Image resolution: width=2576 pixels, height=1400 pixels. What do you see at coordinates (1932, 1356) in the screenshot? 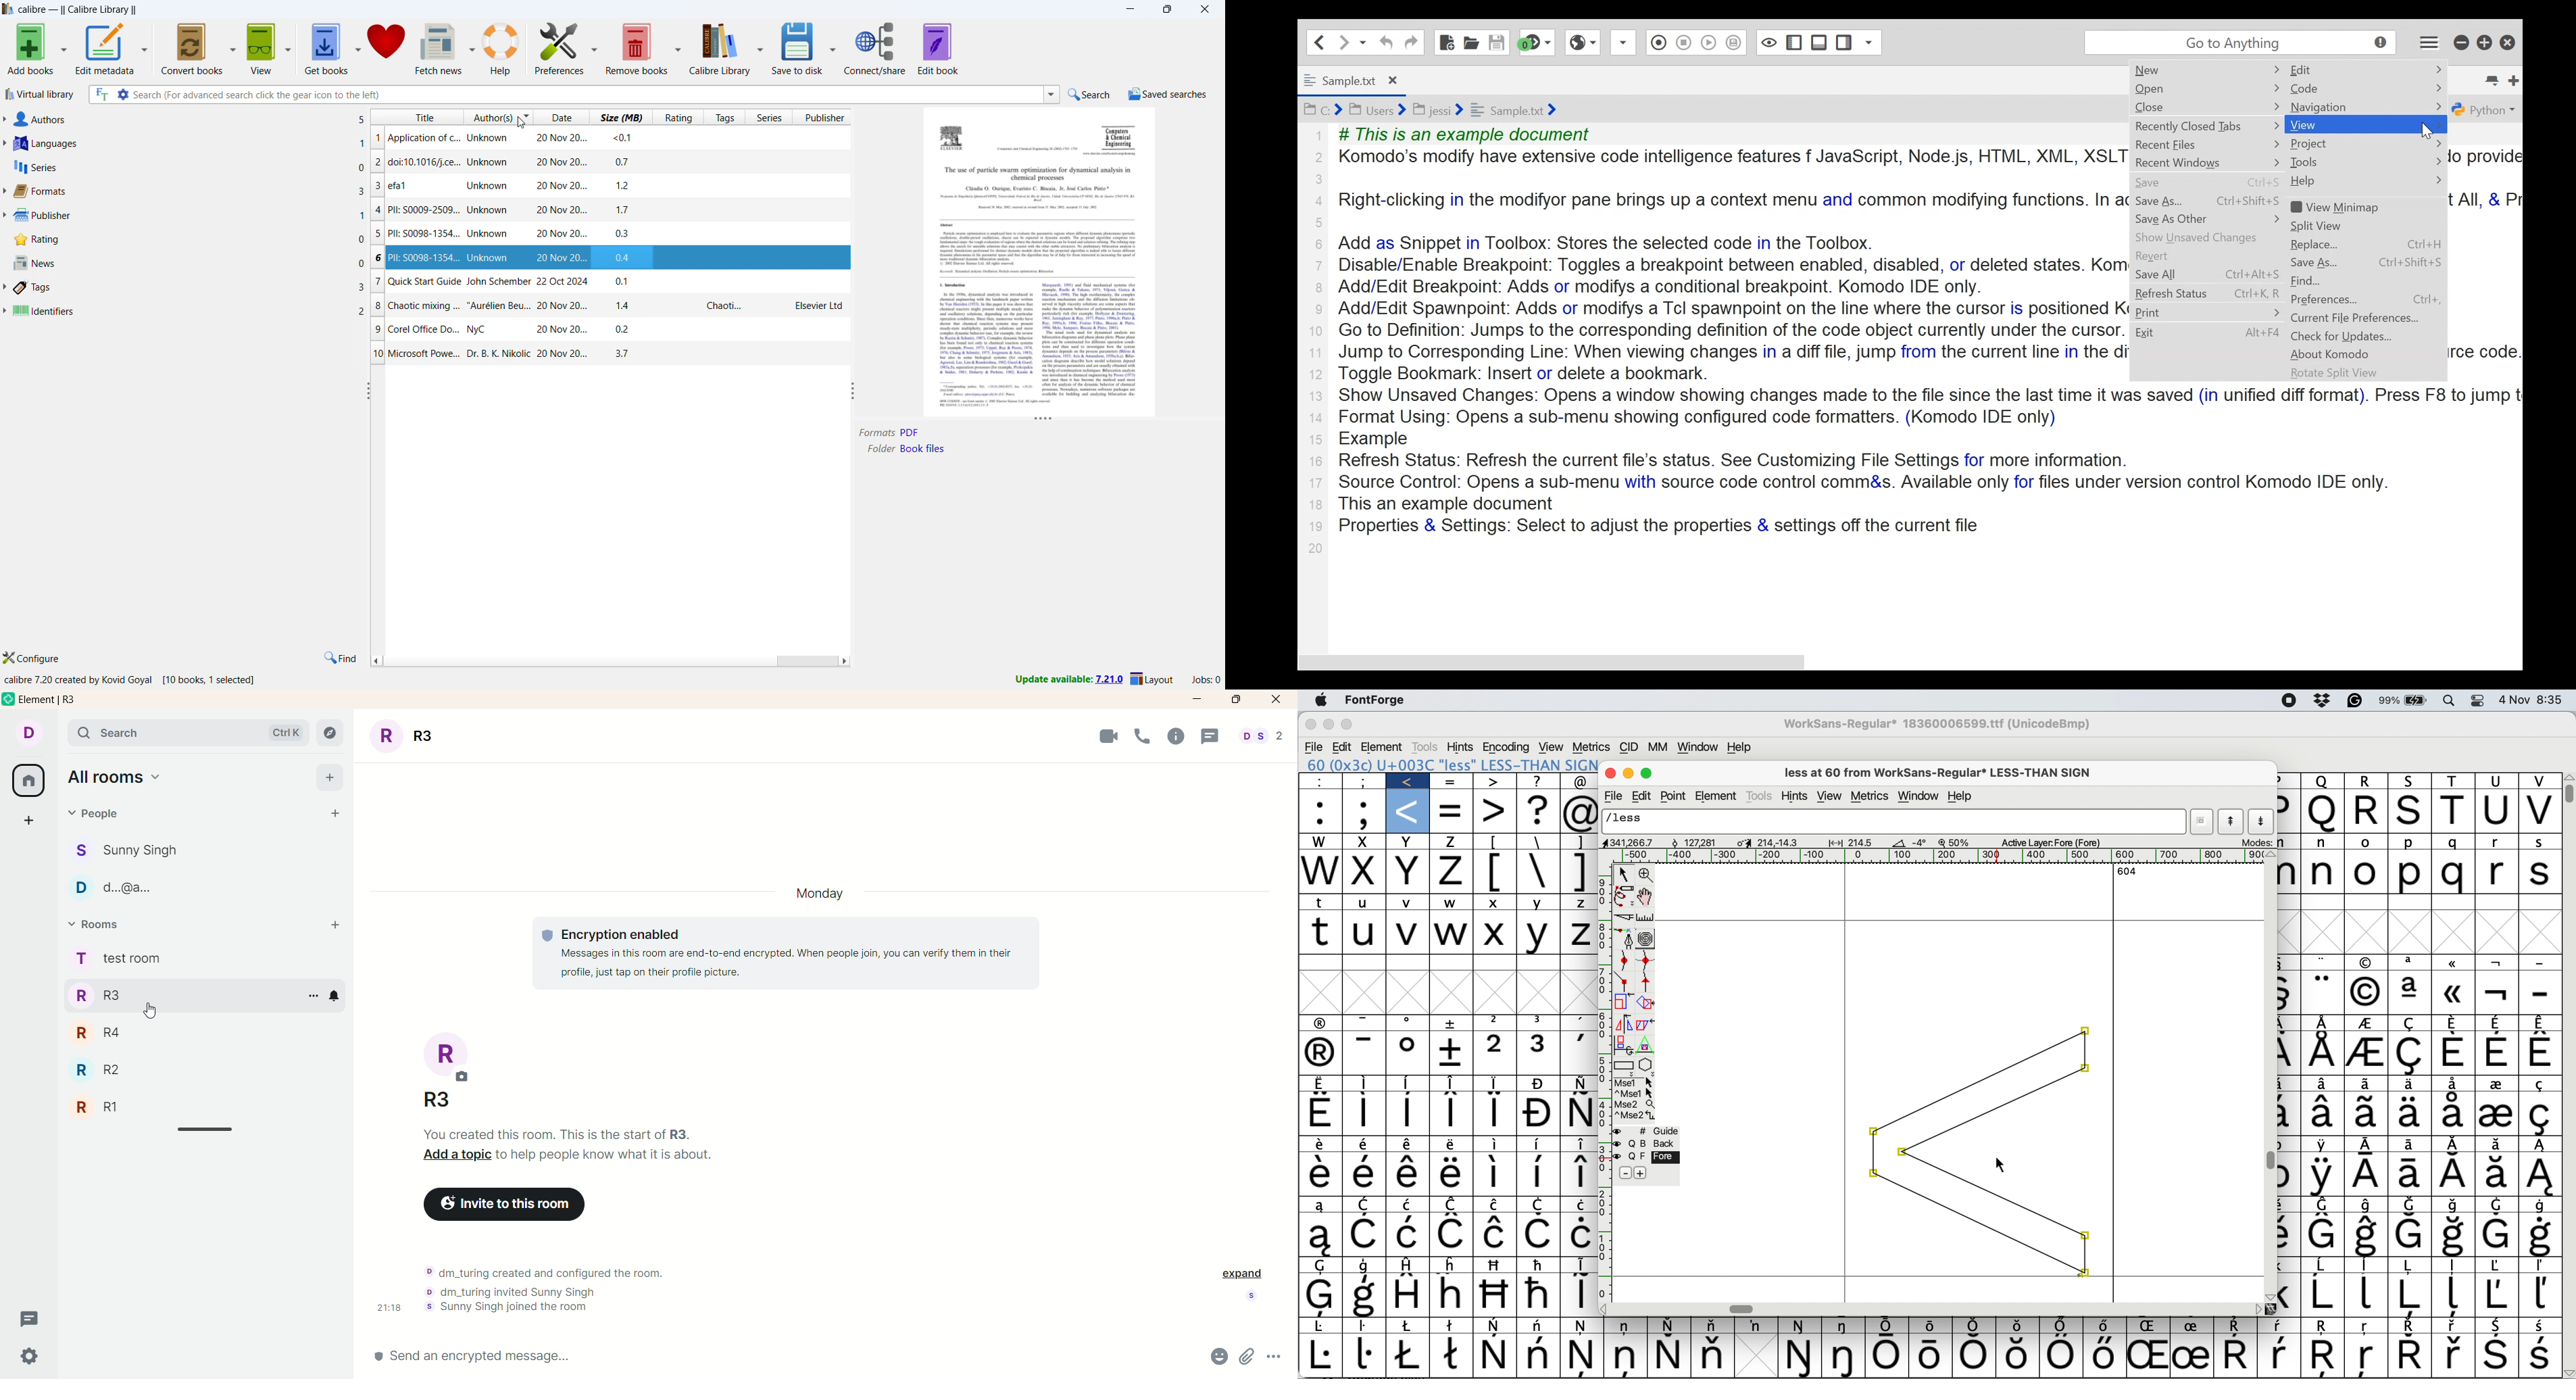
I see `Symbol` at bounding box center [1932, 1356].